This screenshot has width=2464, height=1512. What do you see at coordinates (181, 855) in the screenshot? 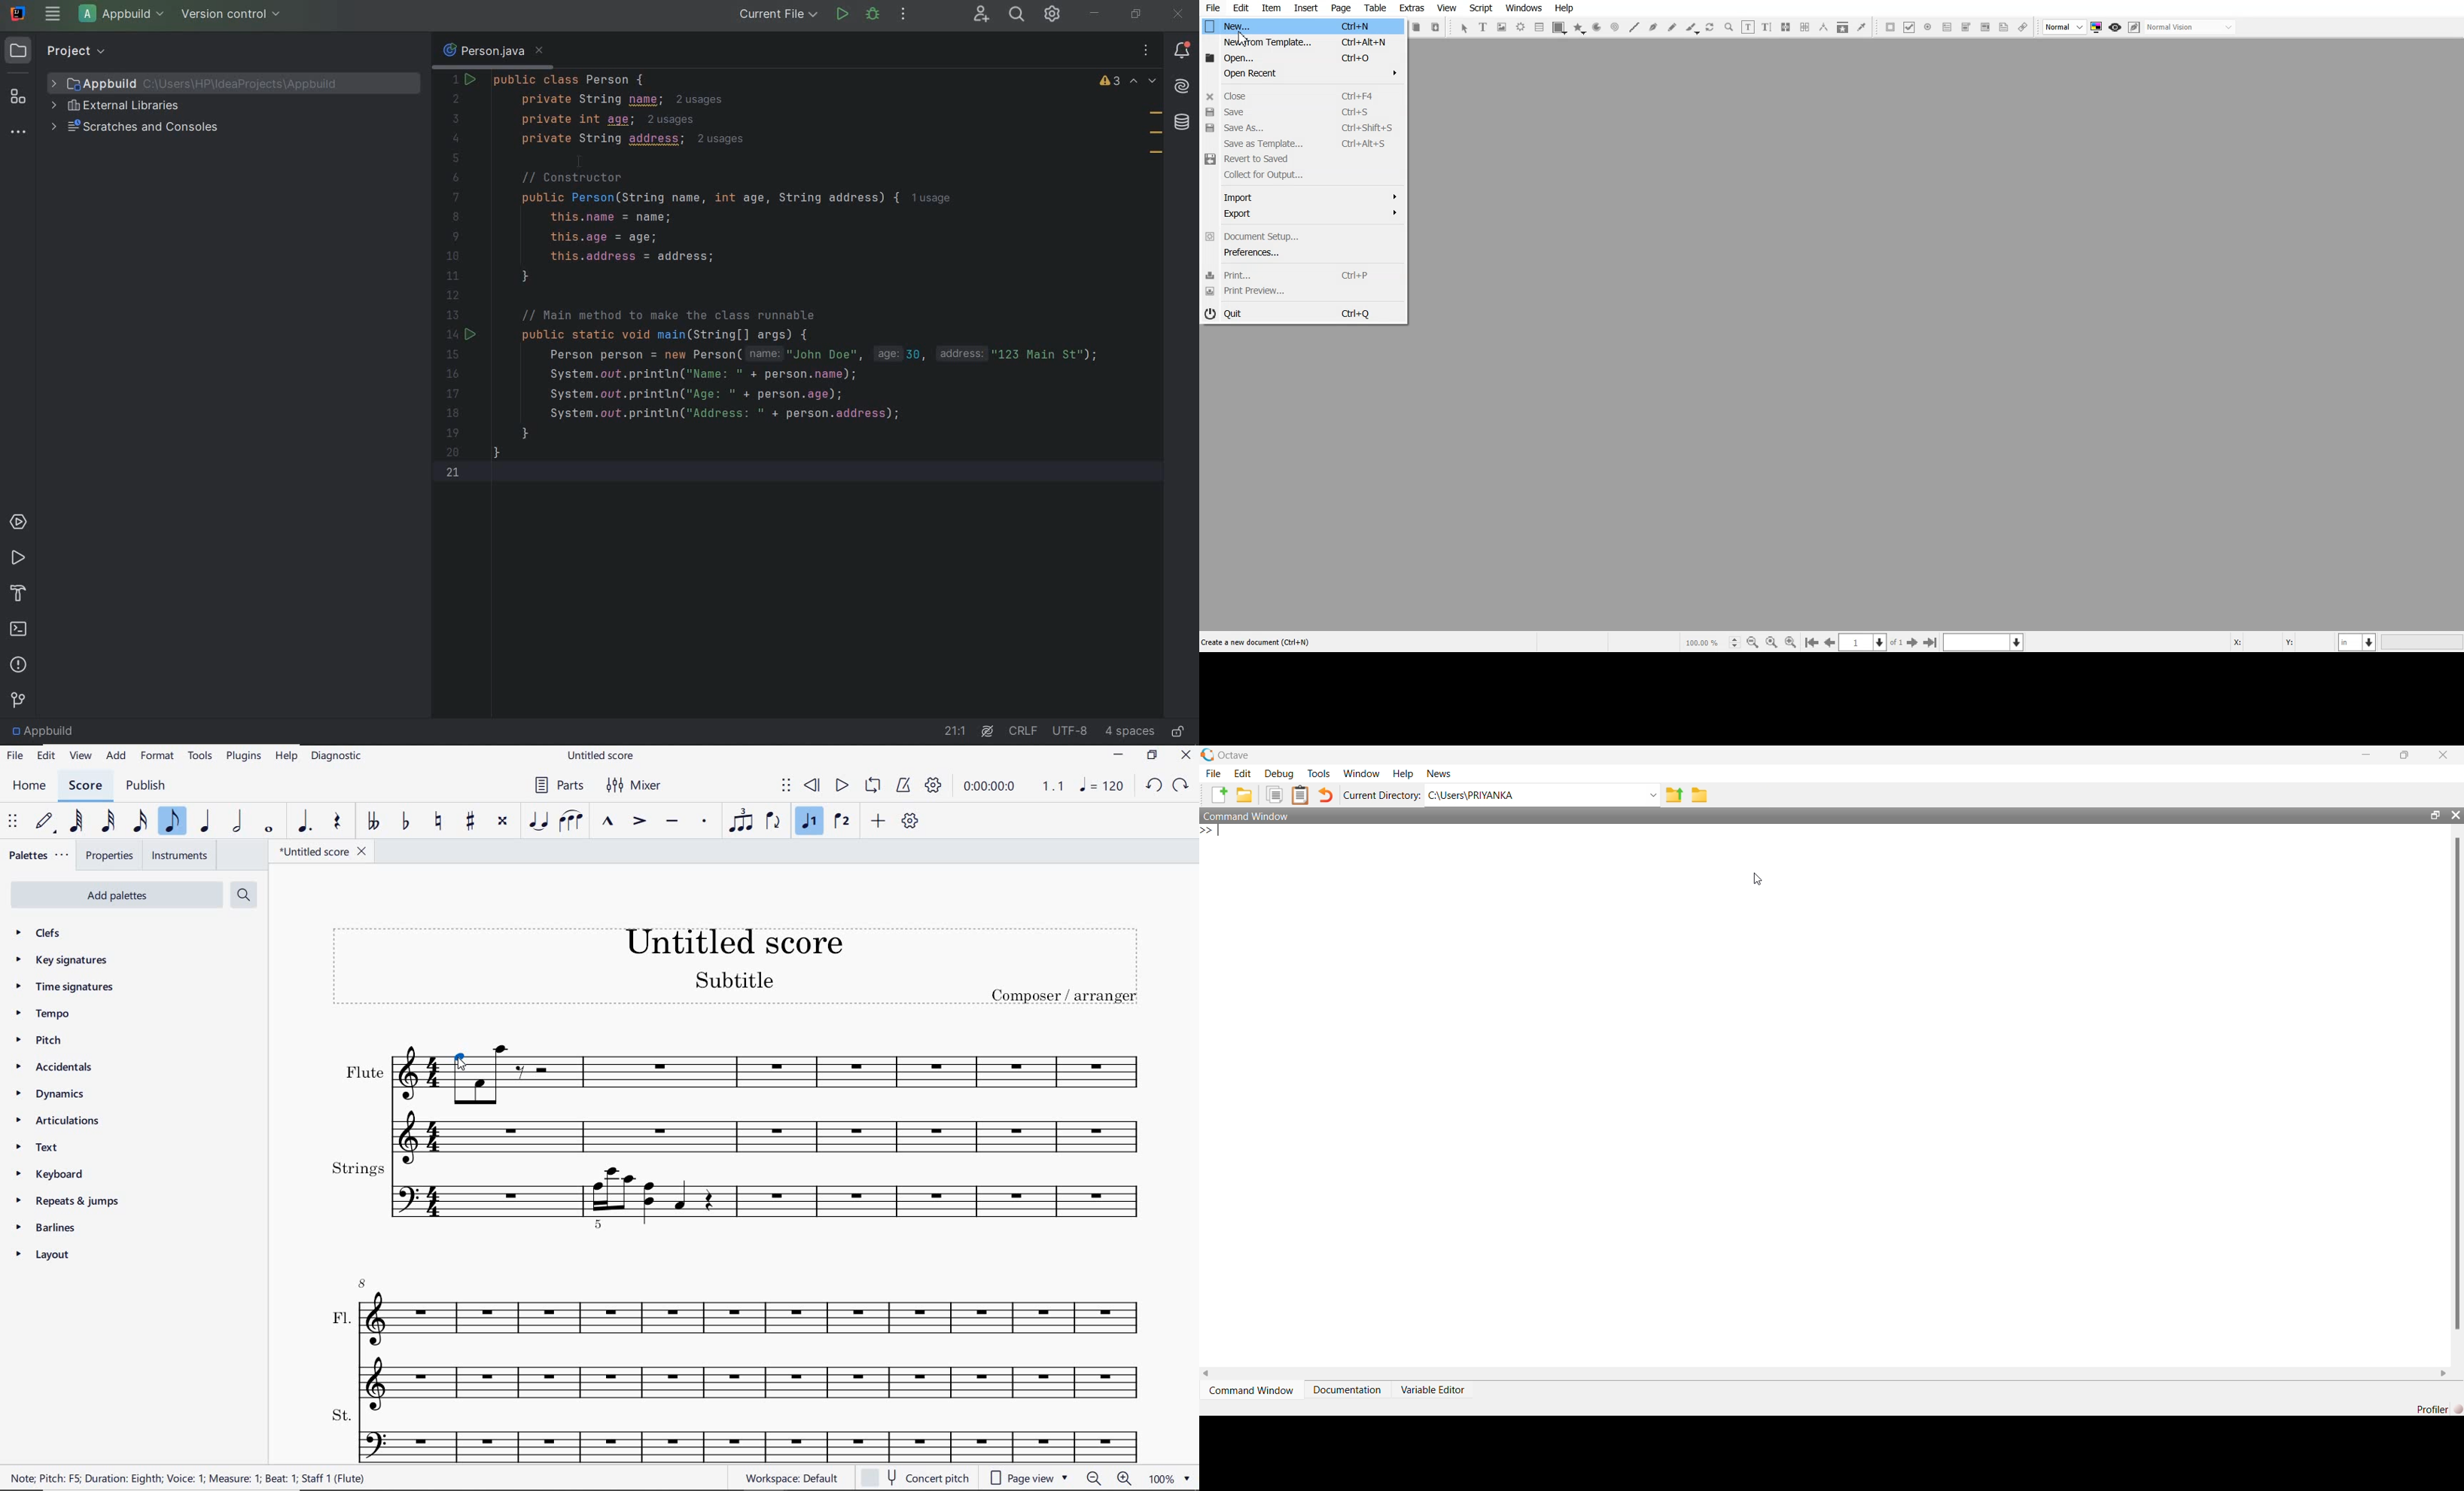
I see `INSTRUMENTS` at bounding box center [181, 855].